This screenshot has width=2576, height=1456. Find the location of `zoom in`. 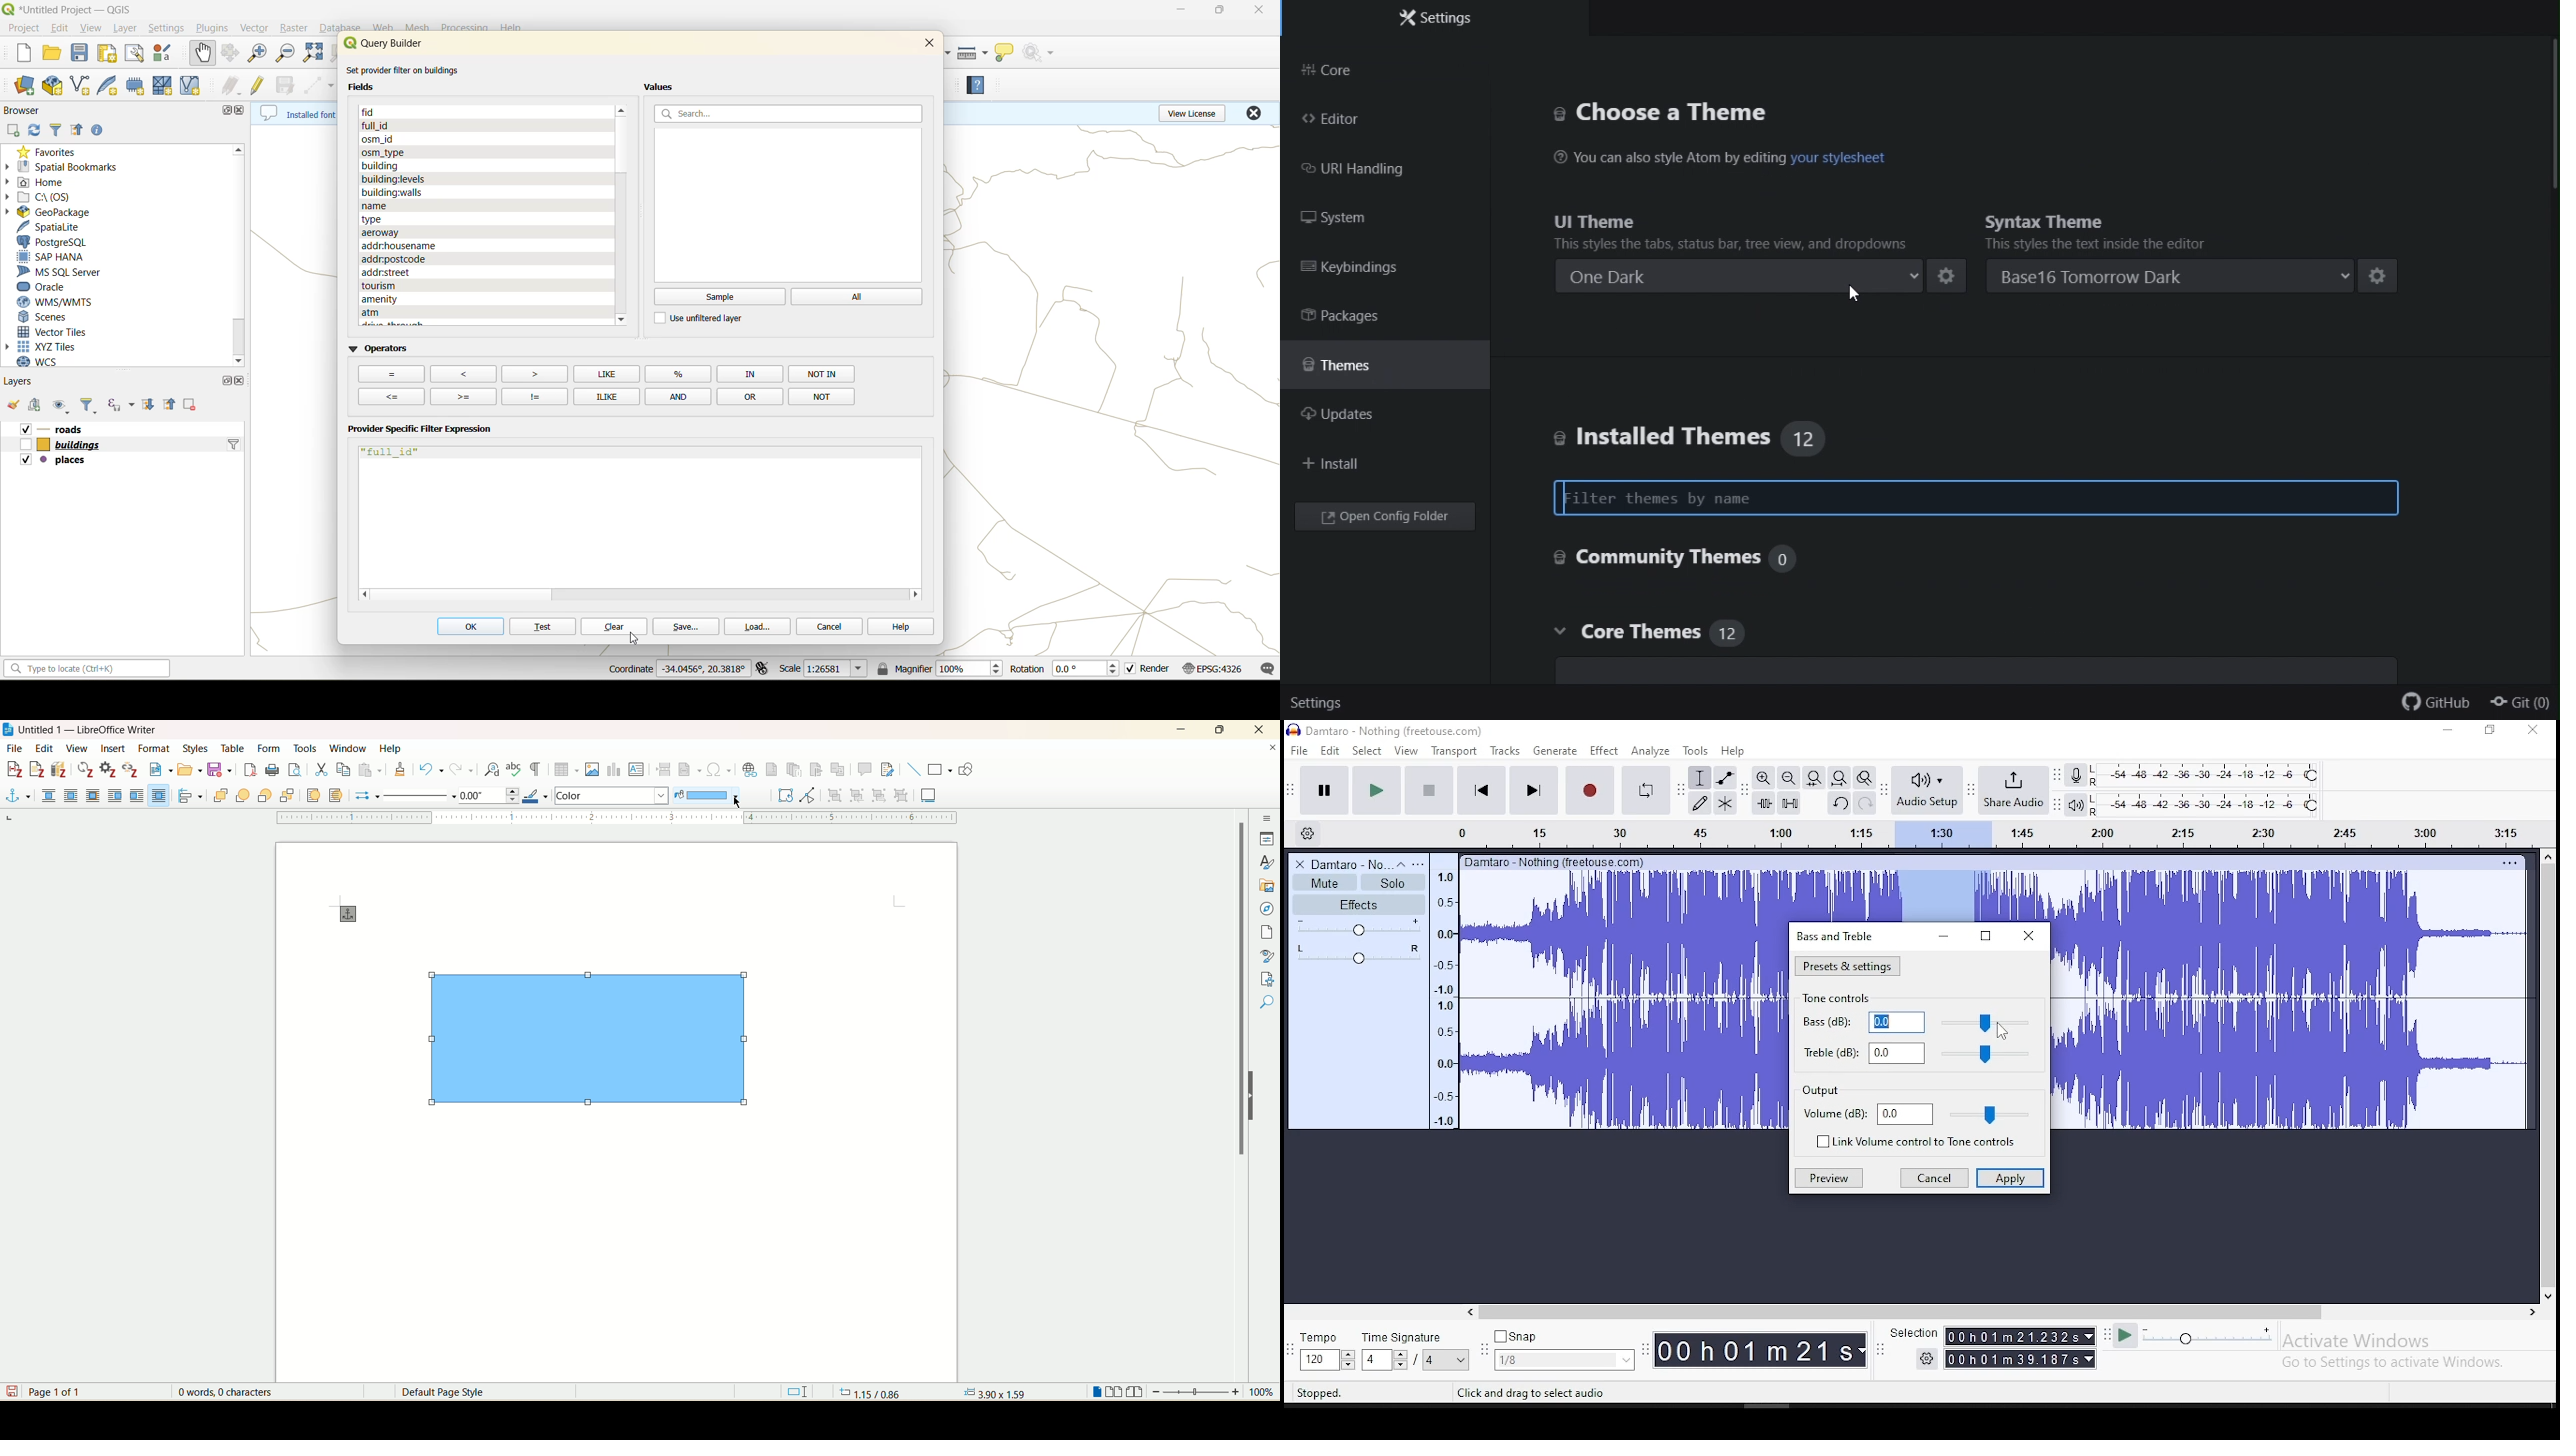

zoom in is located at coordinates (1764, 777).